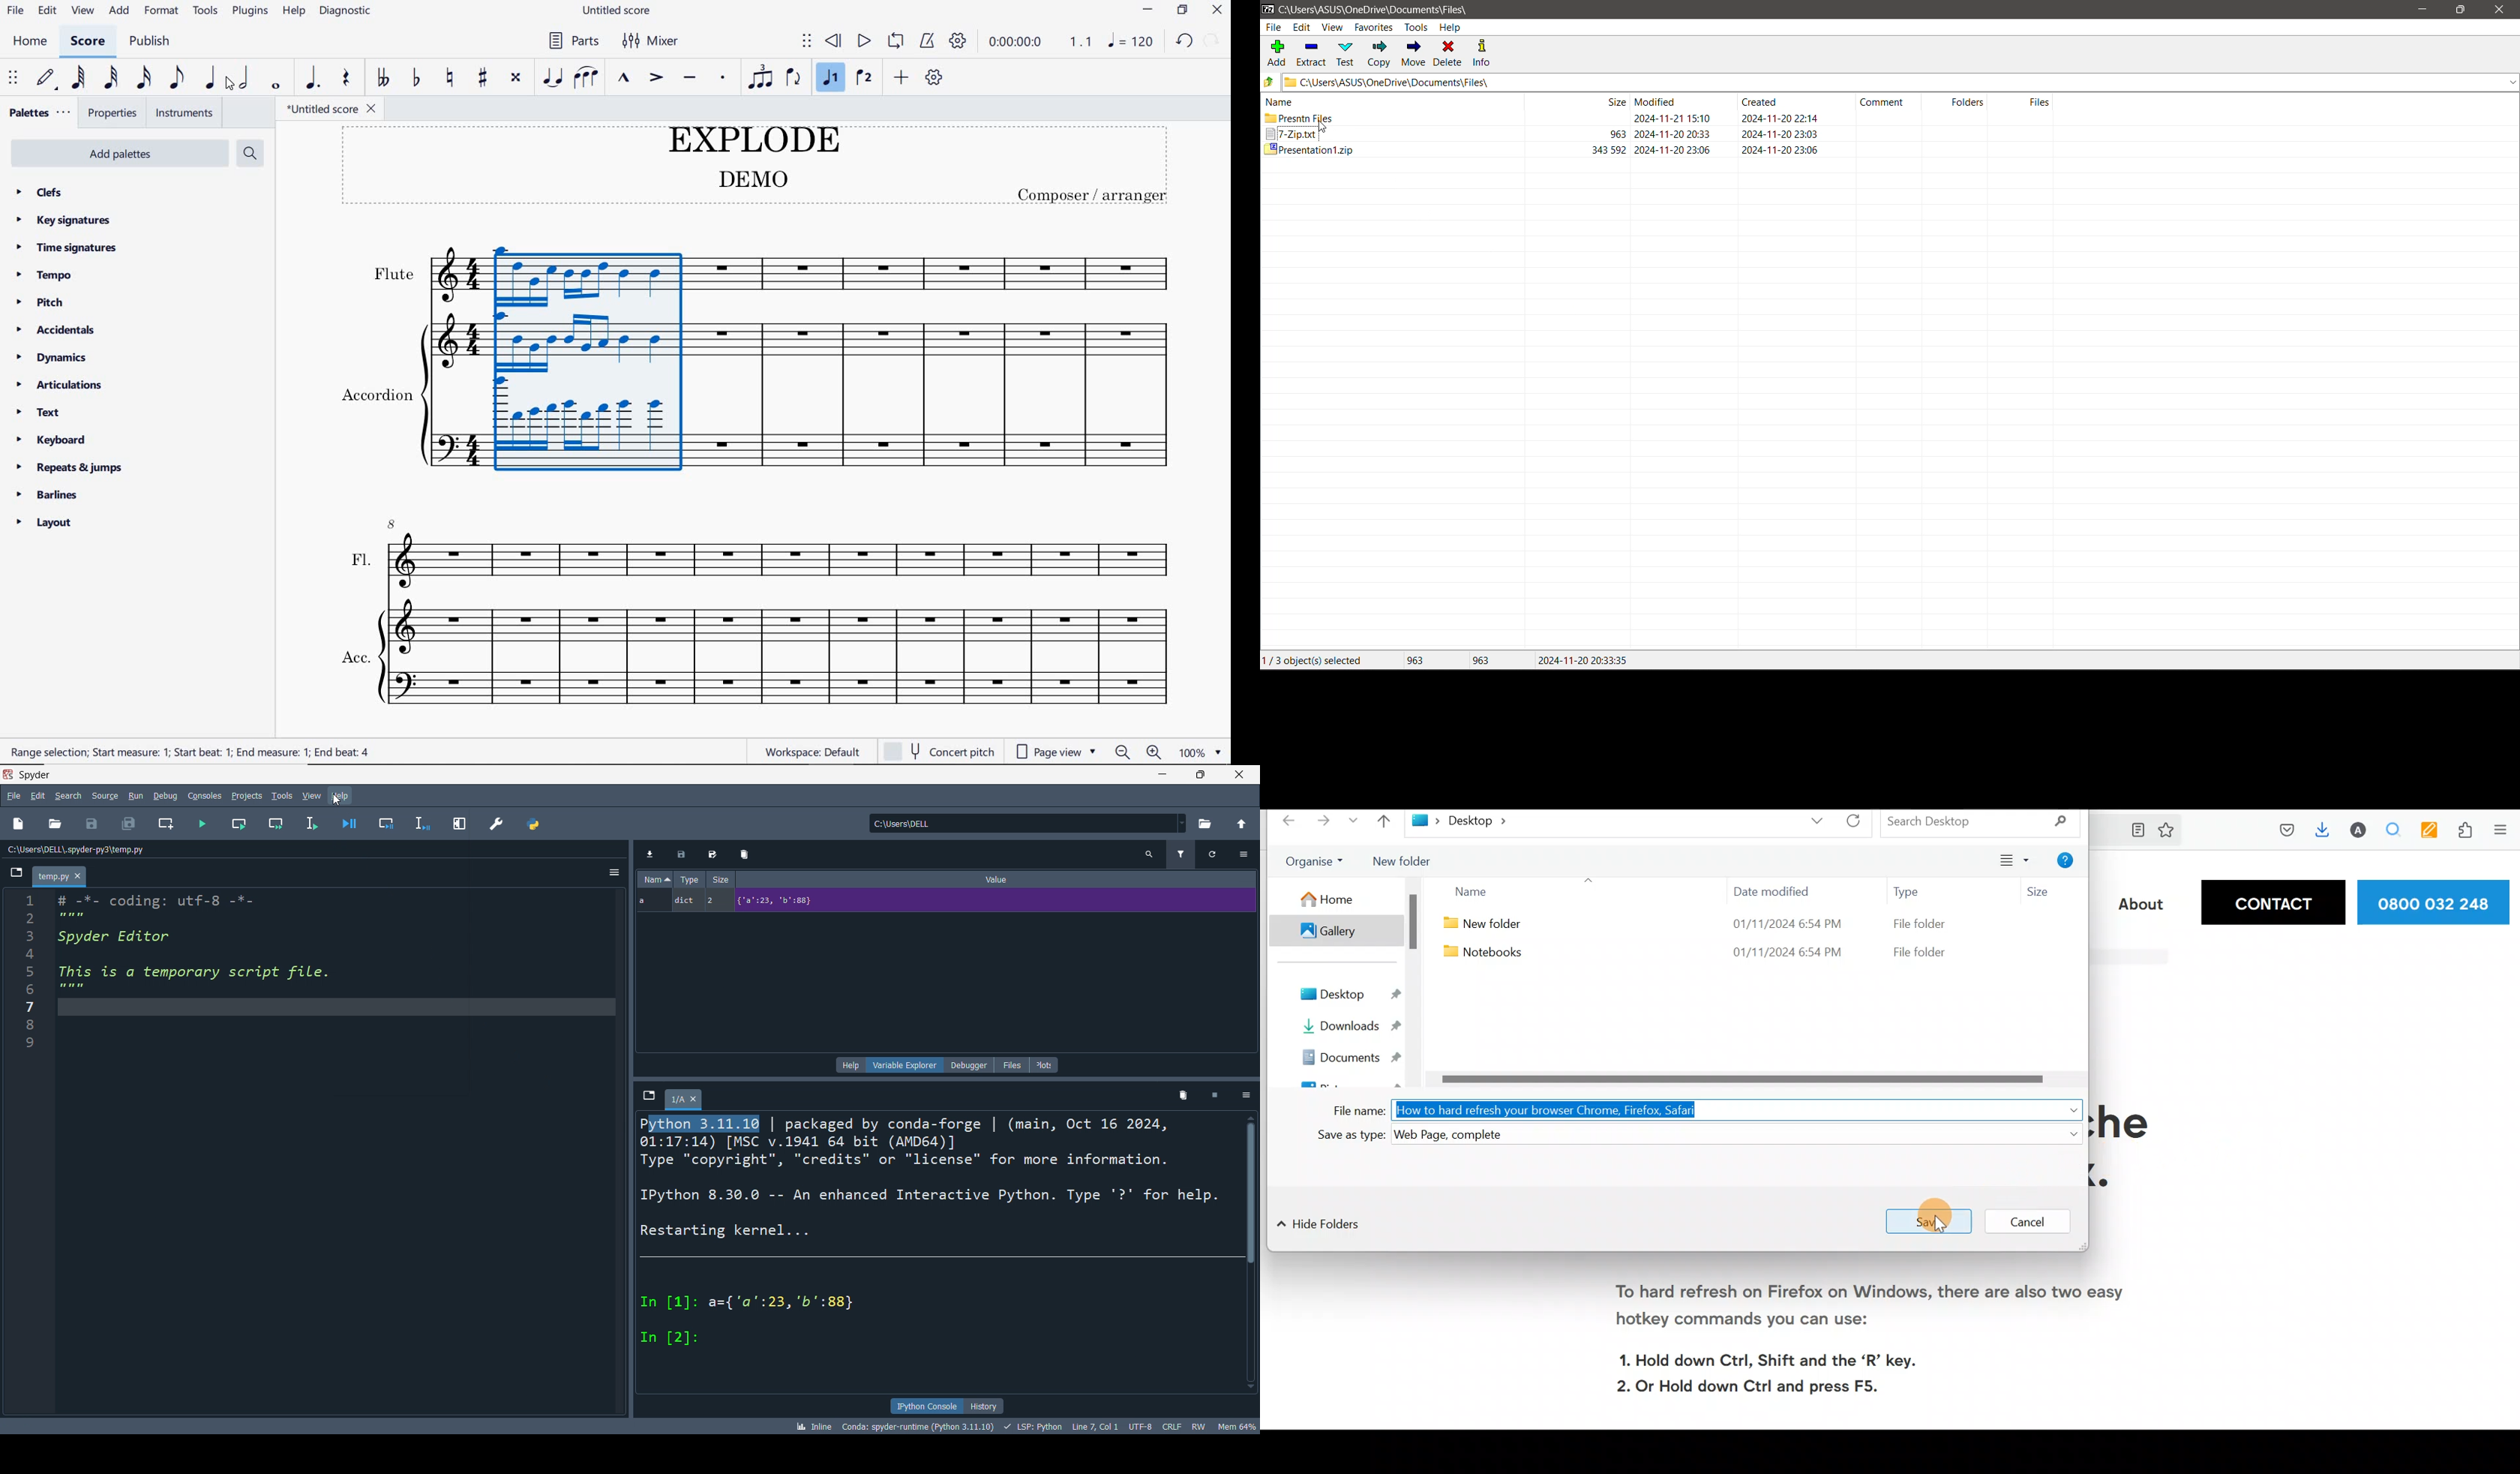  Describe the element at coordinates (1410, 864) in the screenshot. I see `New folder` at that location.